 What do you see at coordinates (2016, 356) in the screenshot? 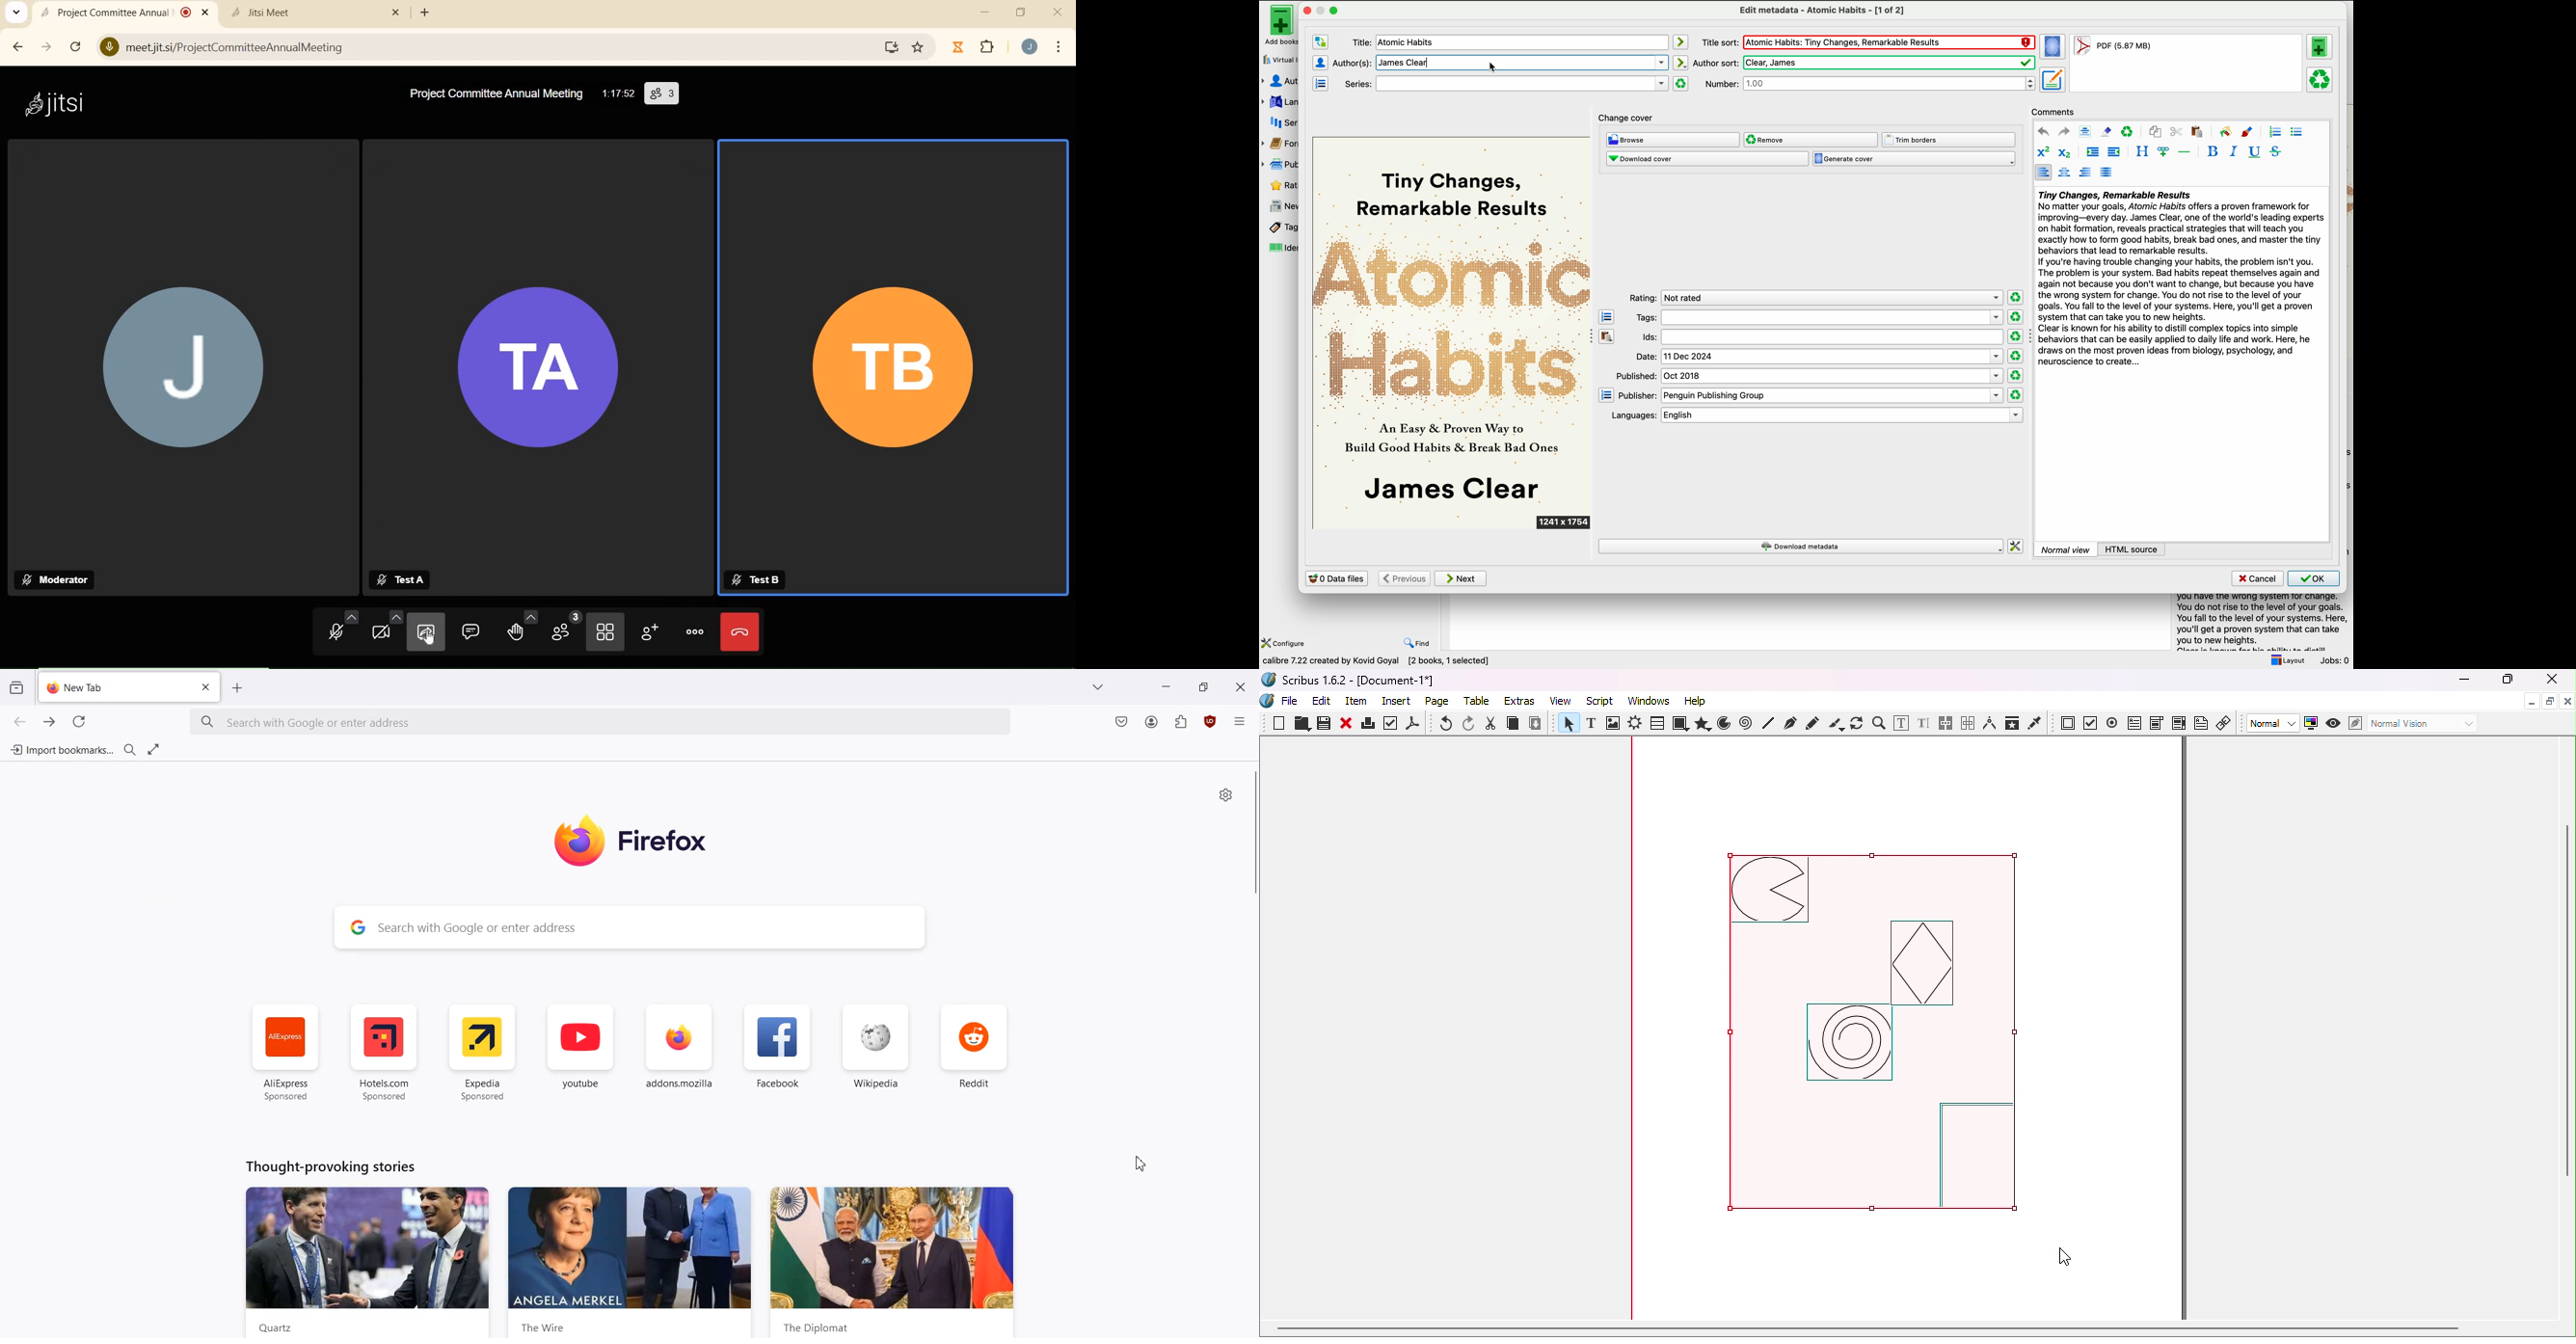
I see `clear rating` at bounding box center [2016, 356].